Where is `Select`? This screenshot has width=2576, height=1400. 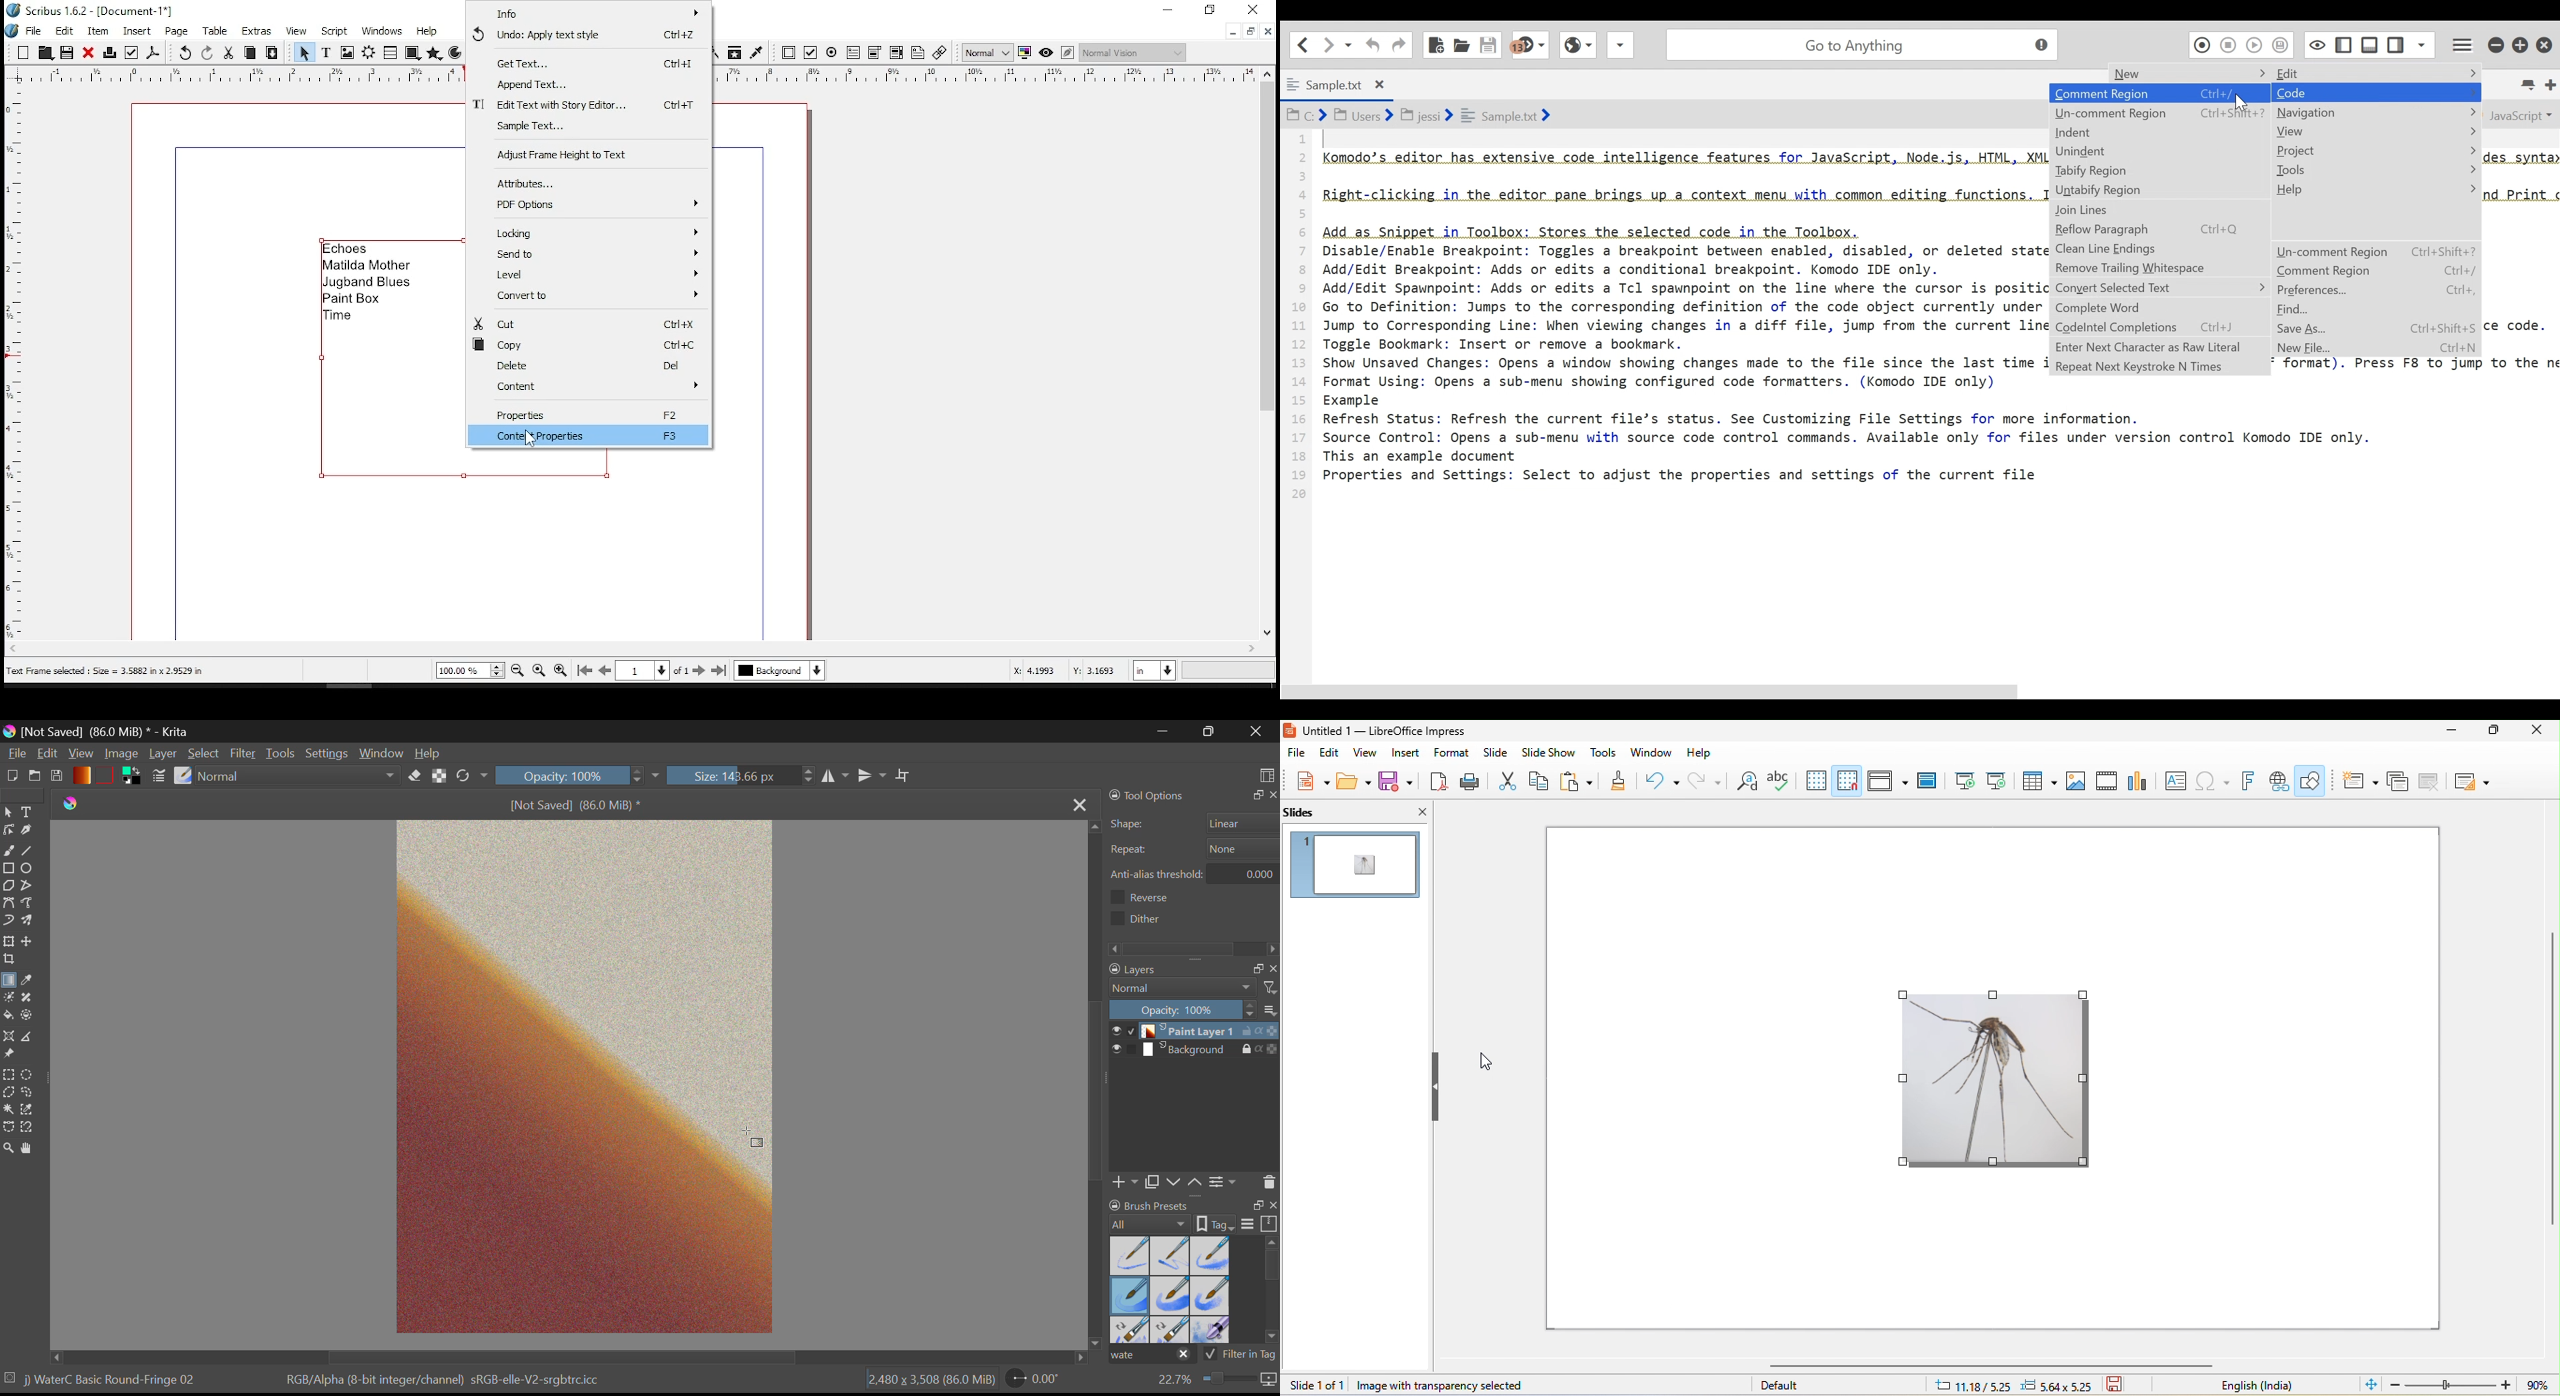
Select is located at coordinates (203, 752).